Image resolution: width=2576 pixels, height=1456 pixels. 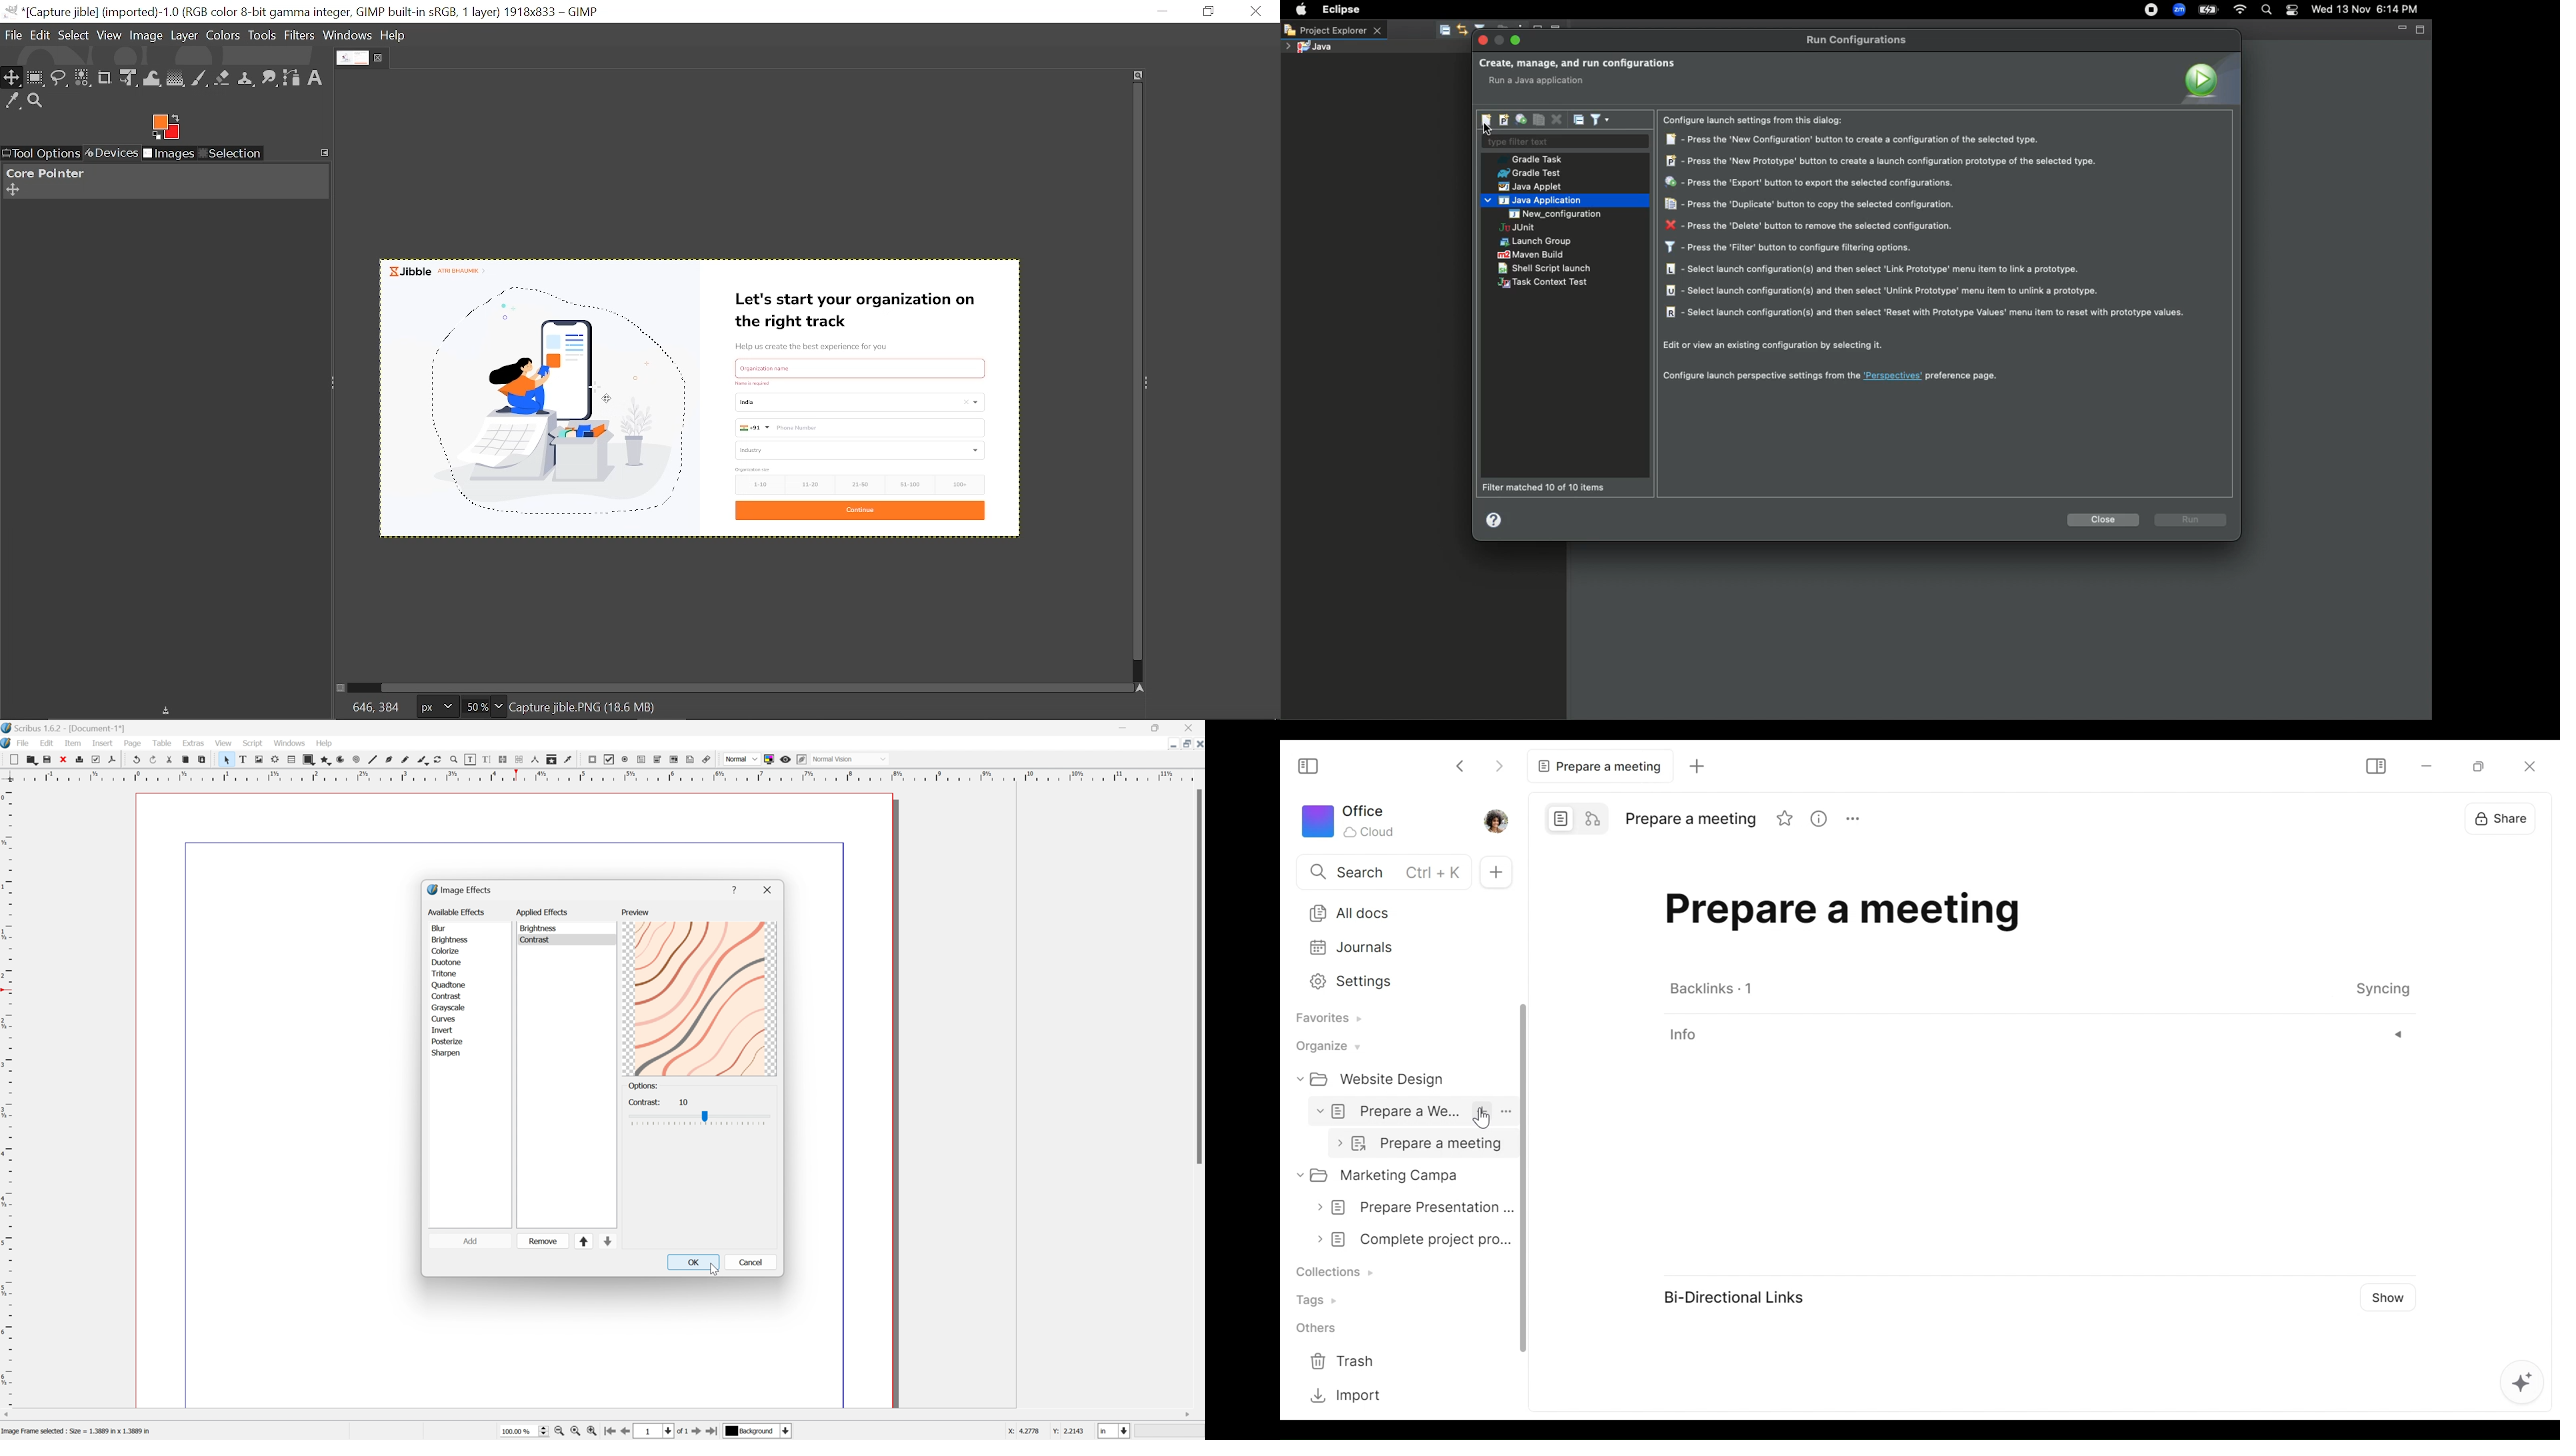 What do you see at coordinates (555, 760) in the screenshot?
I see `Copy item properties` at bounding box center [555, 760].